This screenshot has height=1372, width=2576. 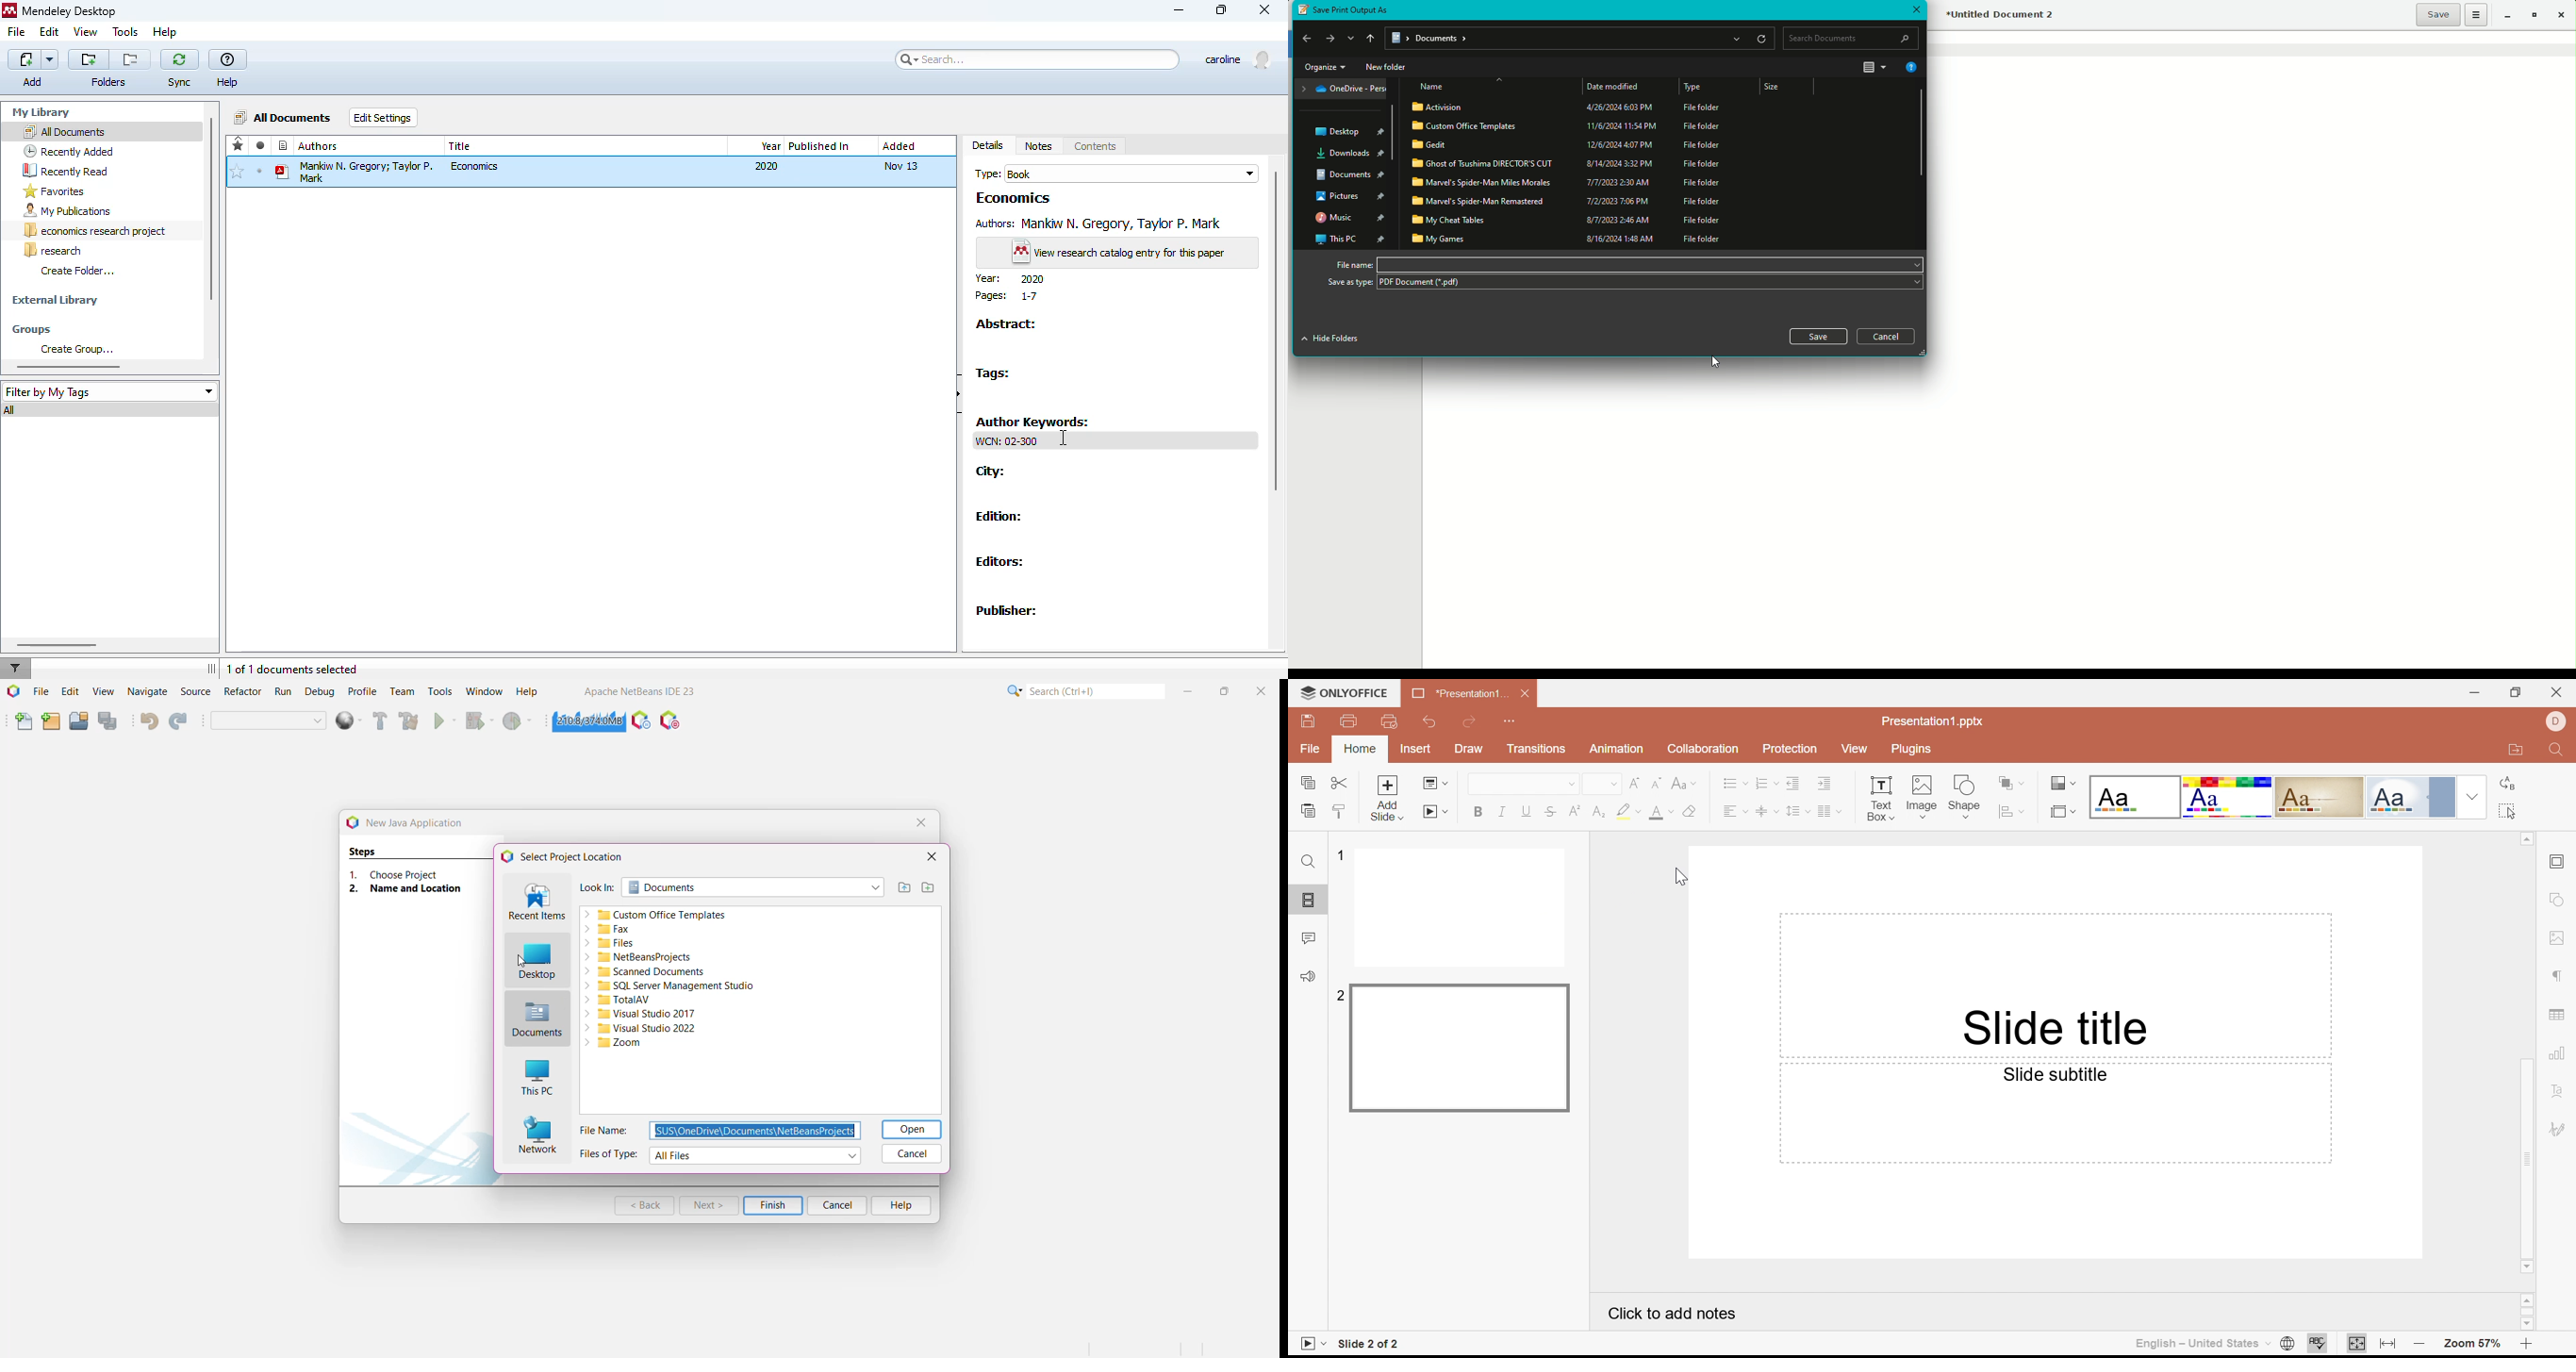 What do you see at coordinates (1567, 784) in the screenshot?
I see `Drop Down` at bounding box center [1567, 784].